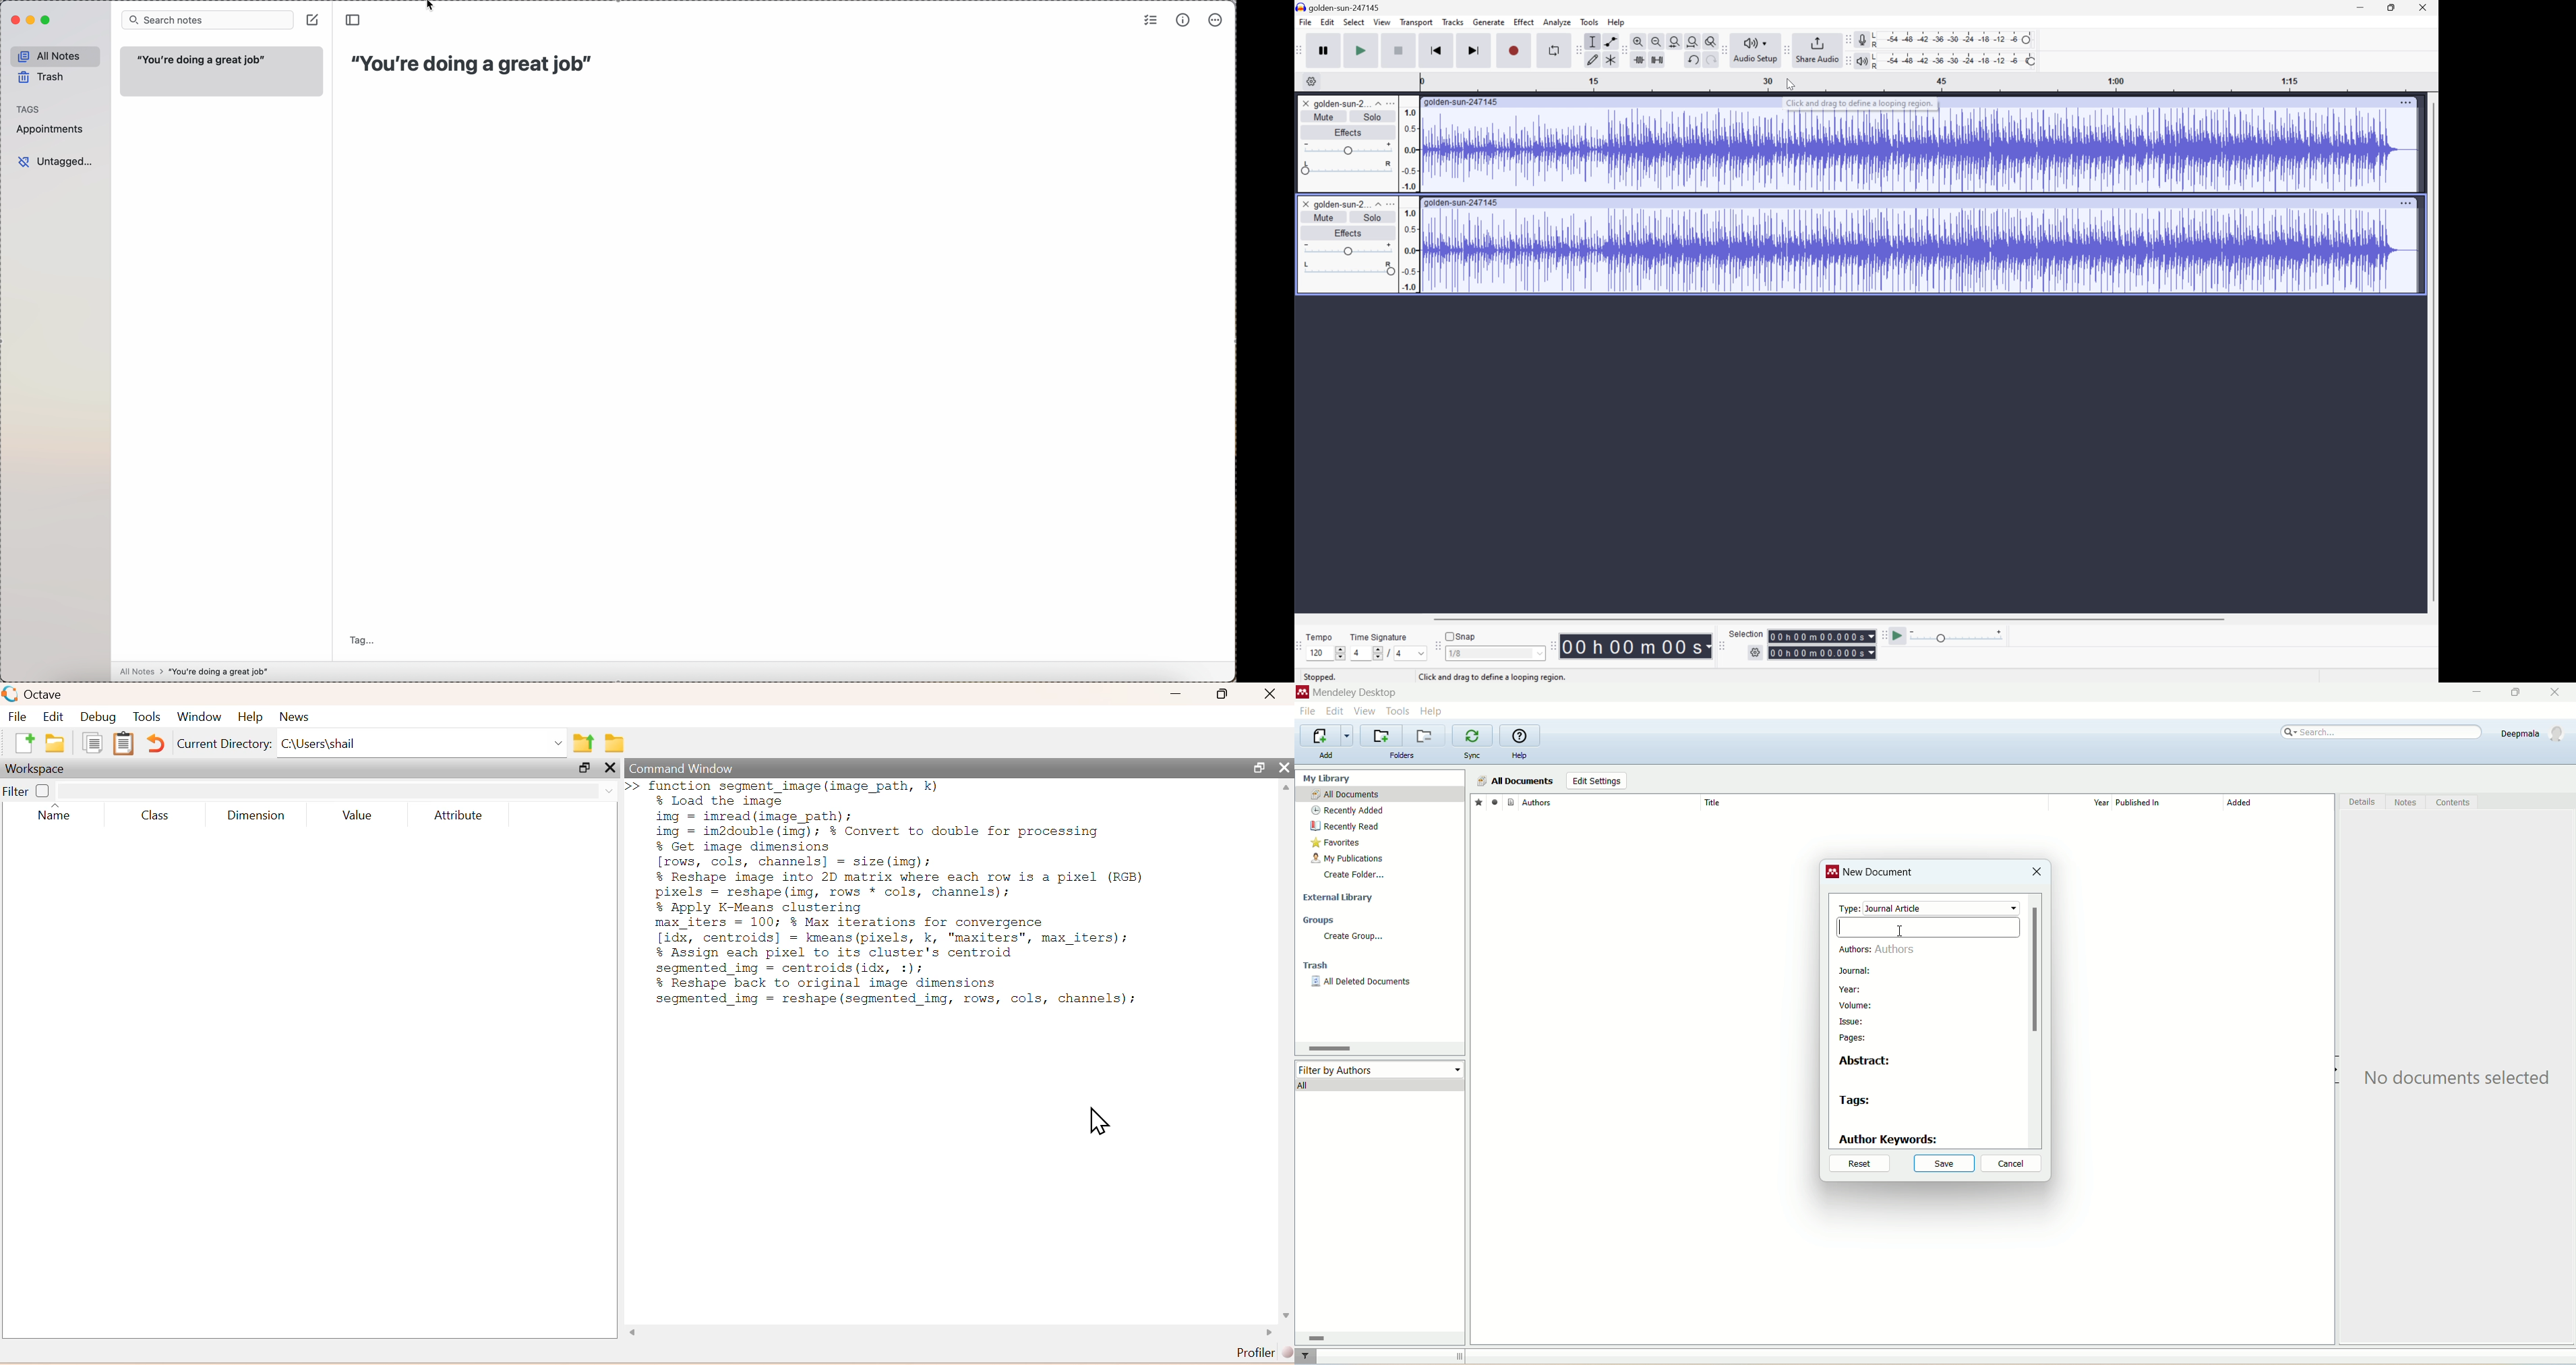 The image size is (2576, 1372). Describe the element at coordinates (2012, 1164) in the screenshot. I see `cancel` at that location.